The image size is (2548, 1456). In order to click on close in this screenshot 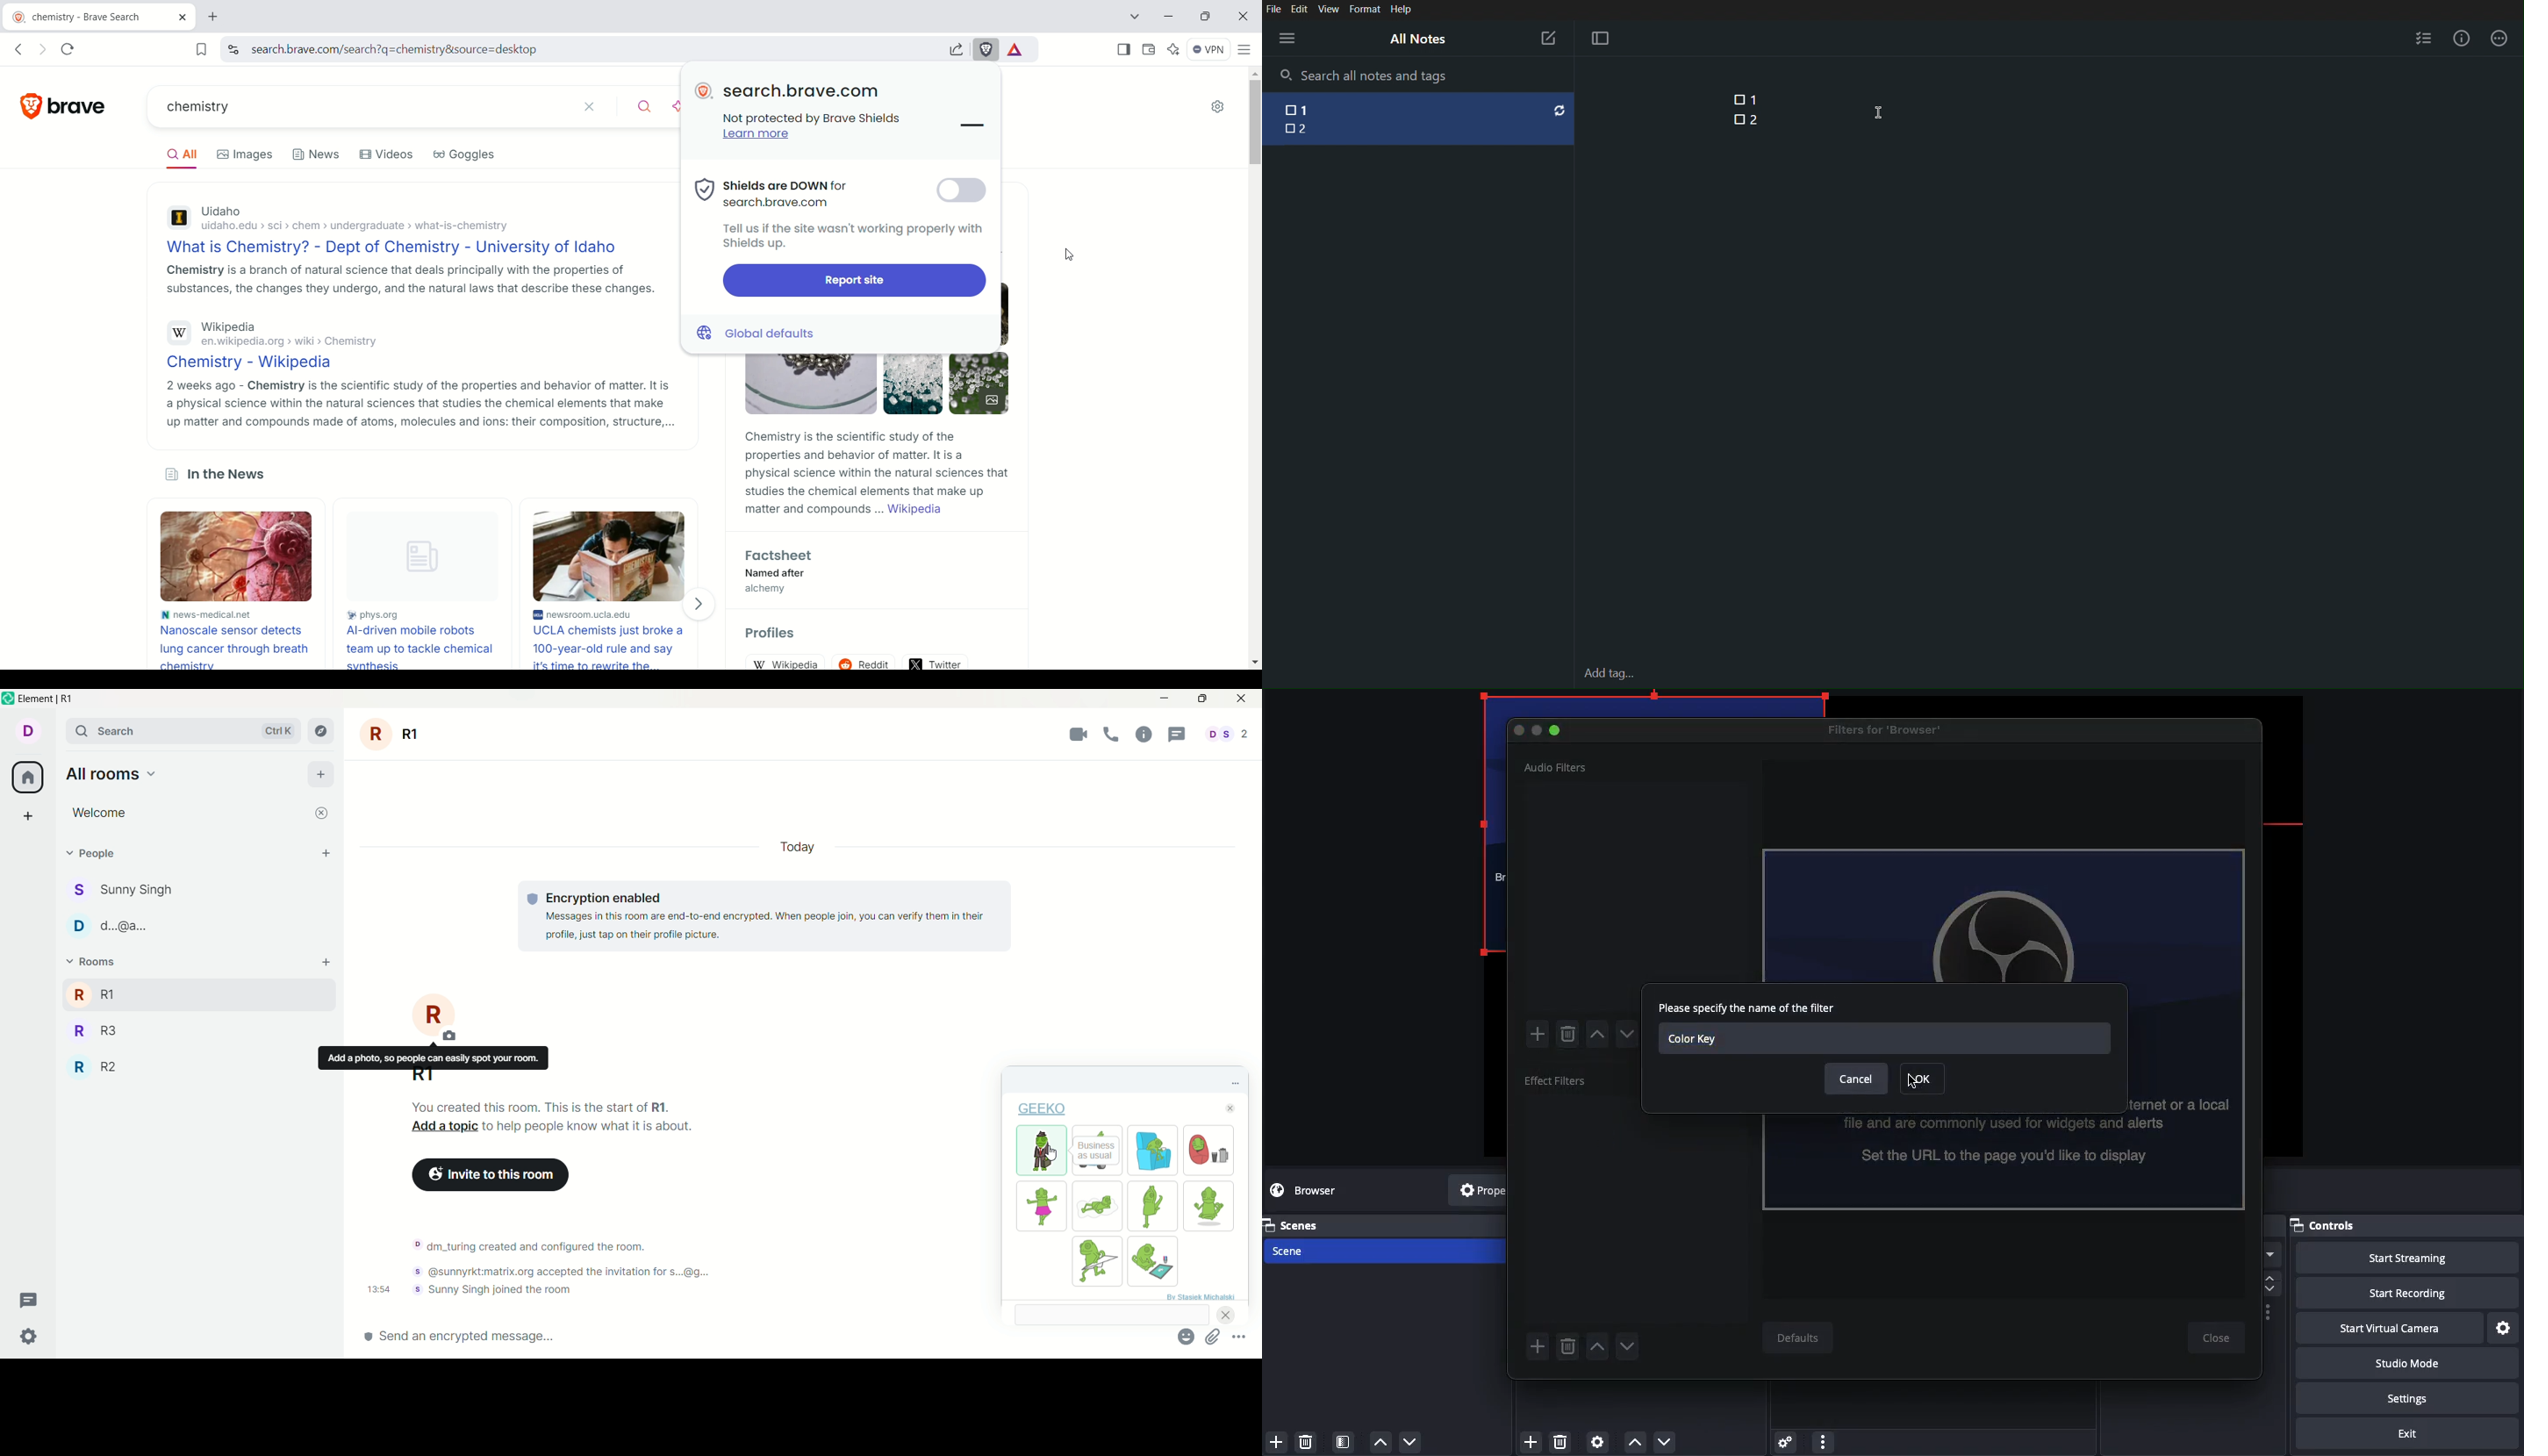, I will do `click(1225, 1315)`.